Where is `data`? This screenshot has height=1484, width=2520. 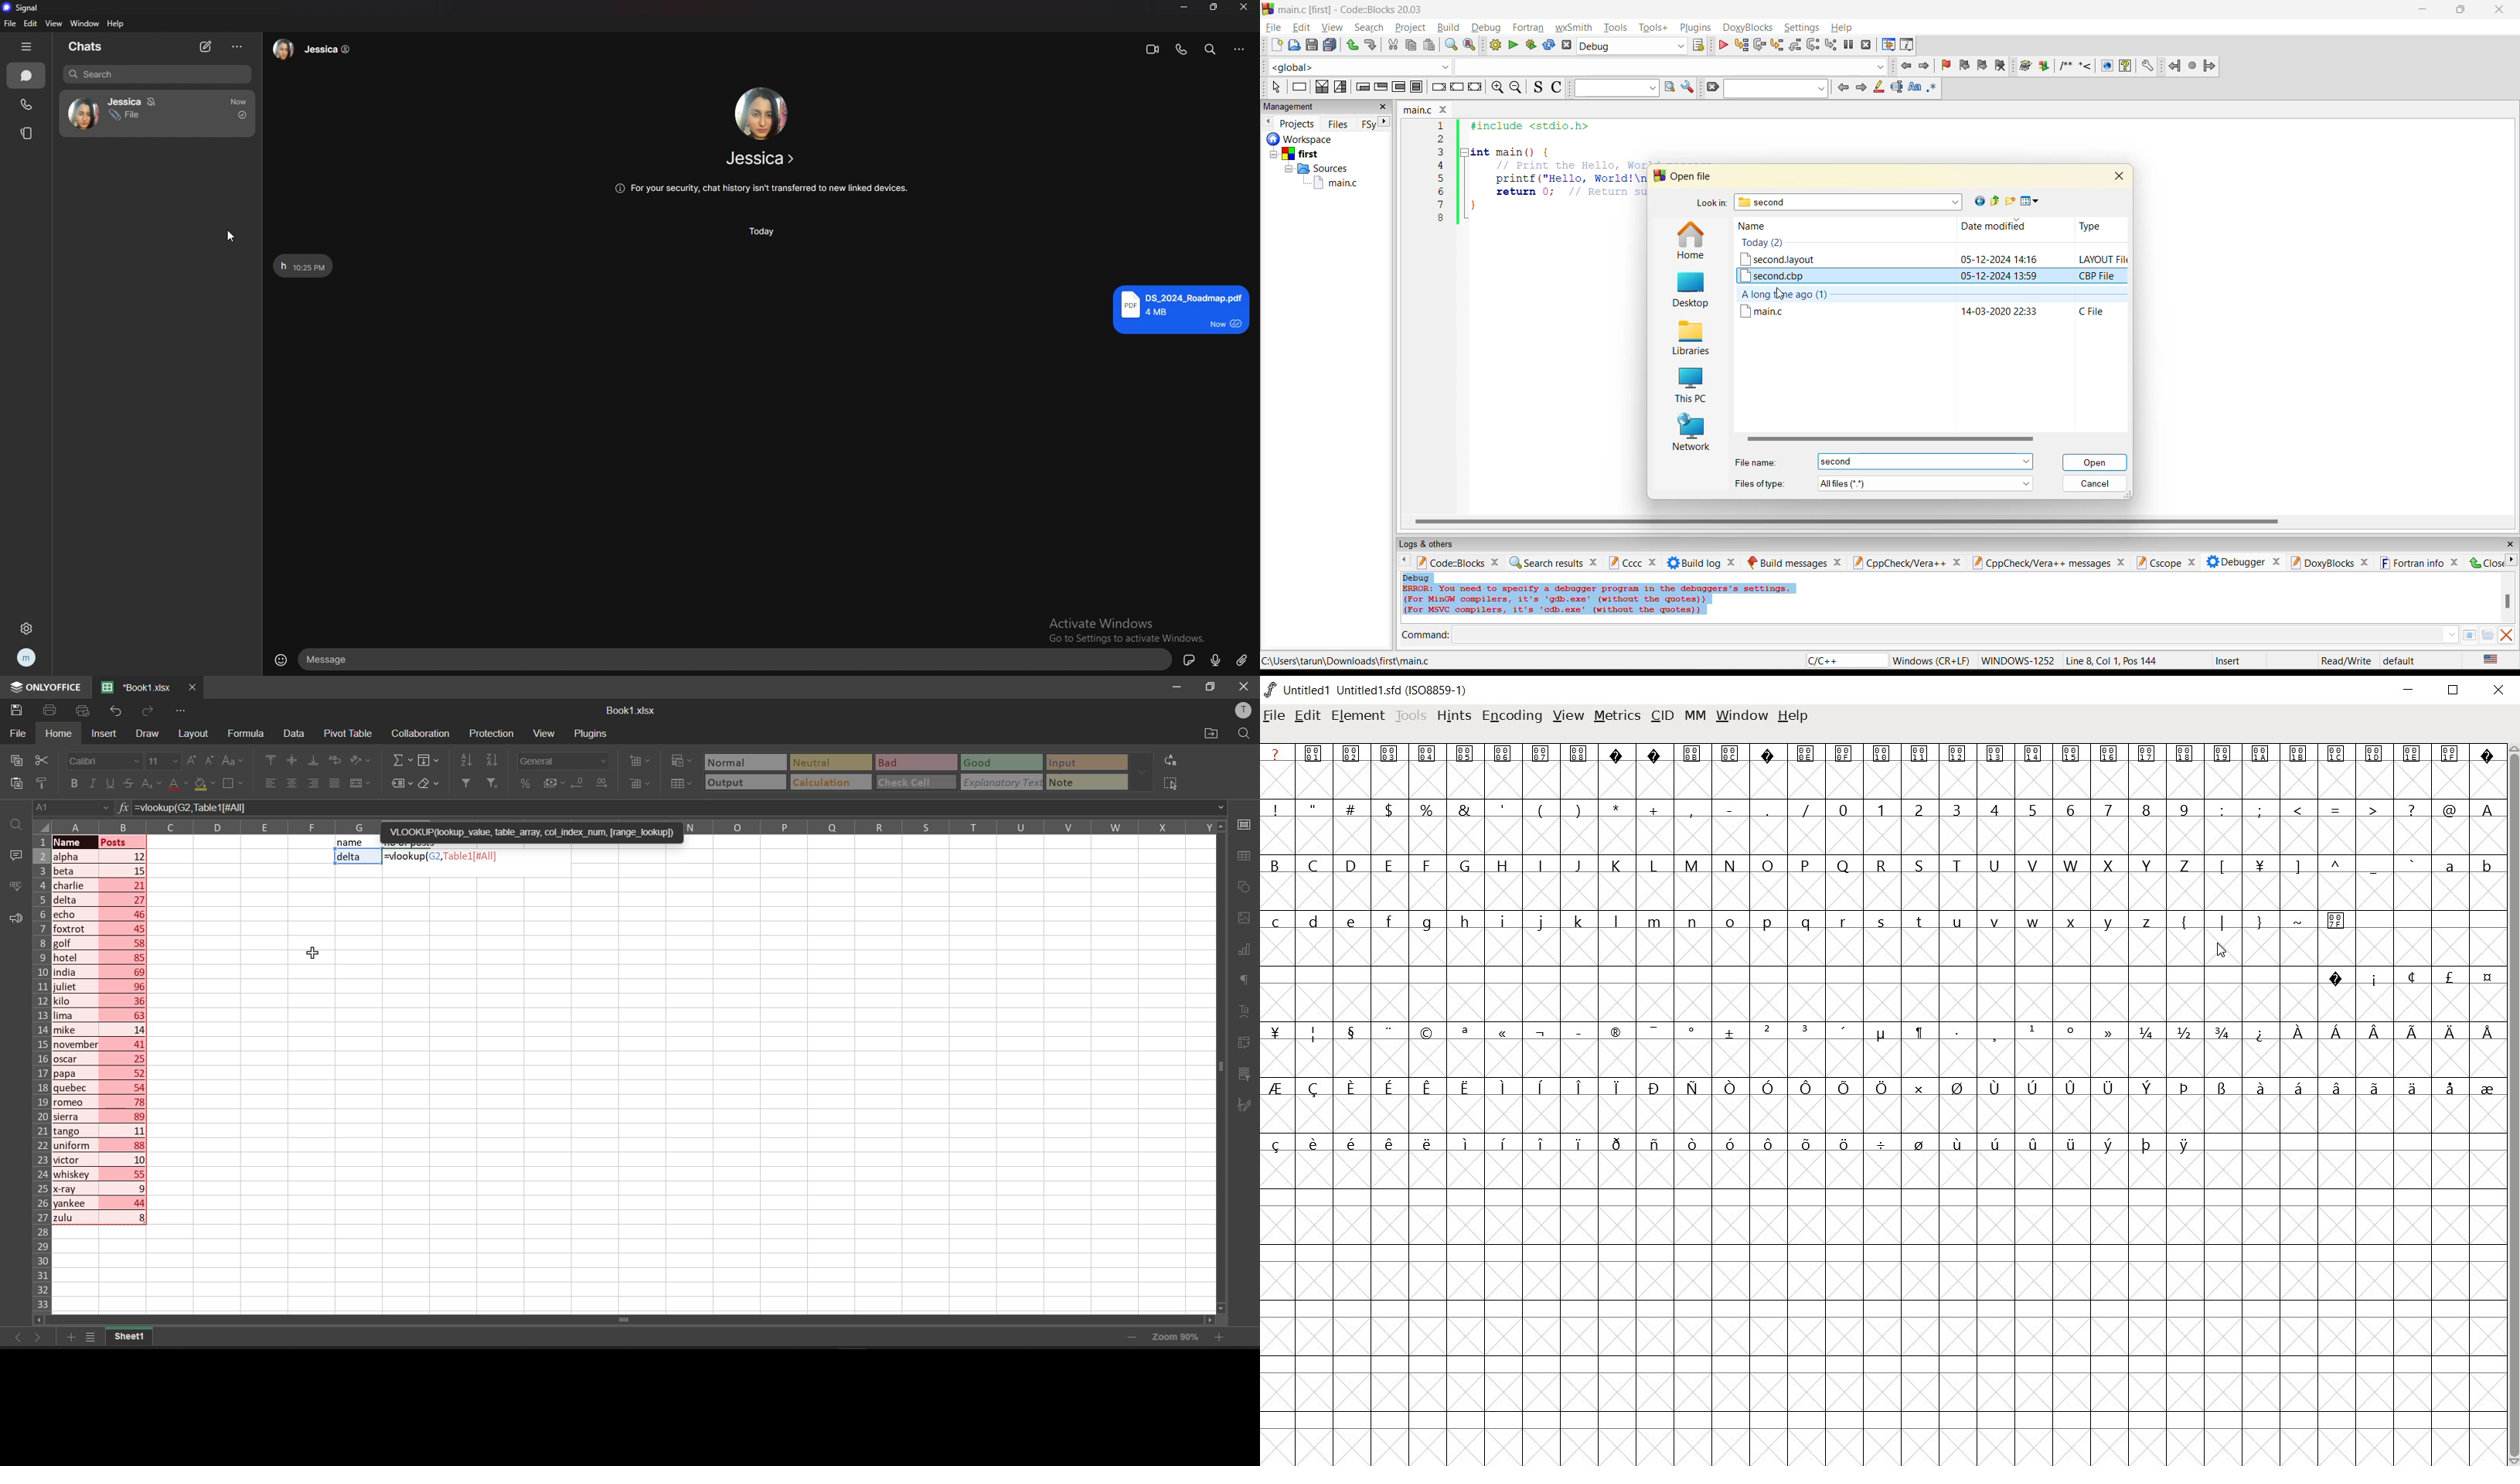 data is located at coordinates (294, 734).